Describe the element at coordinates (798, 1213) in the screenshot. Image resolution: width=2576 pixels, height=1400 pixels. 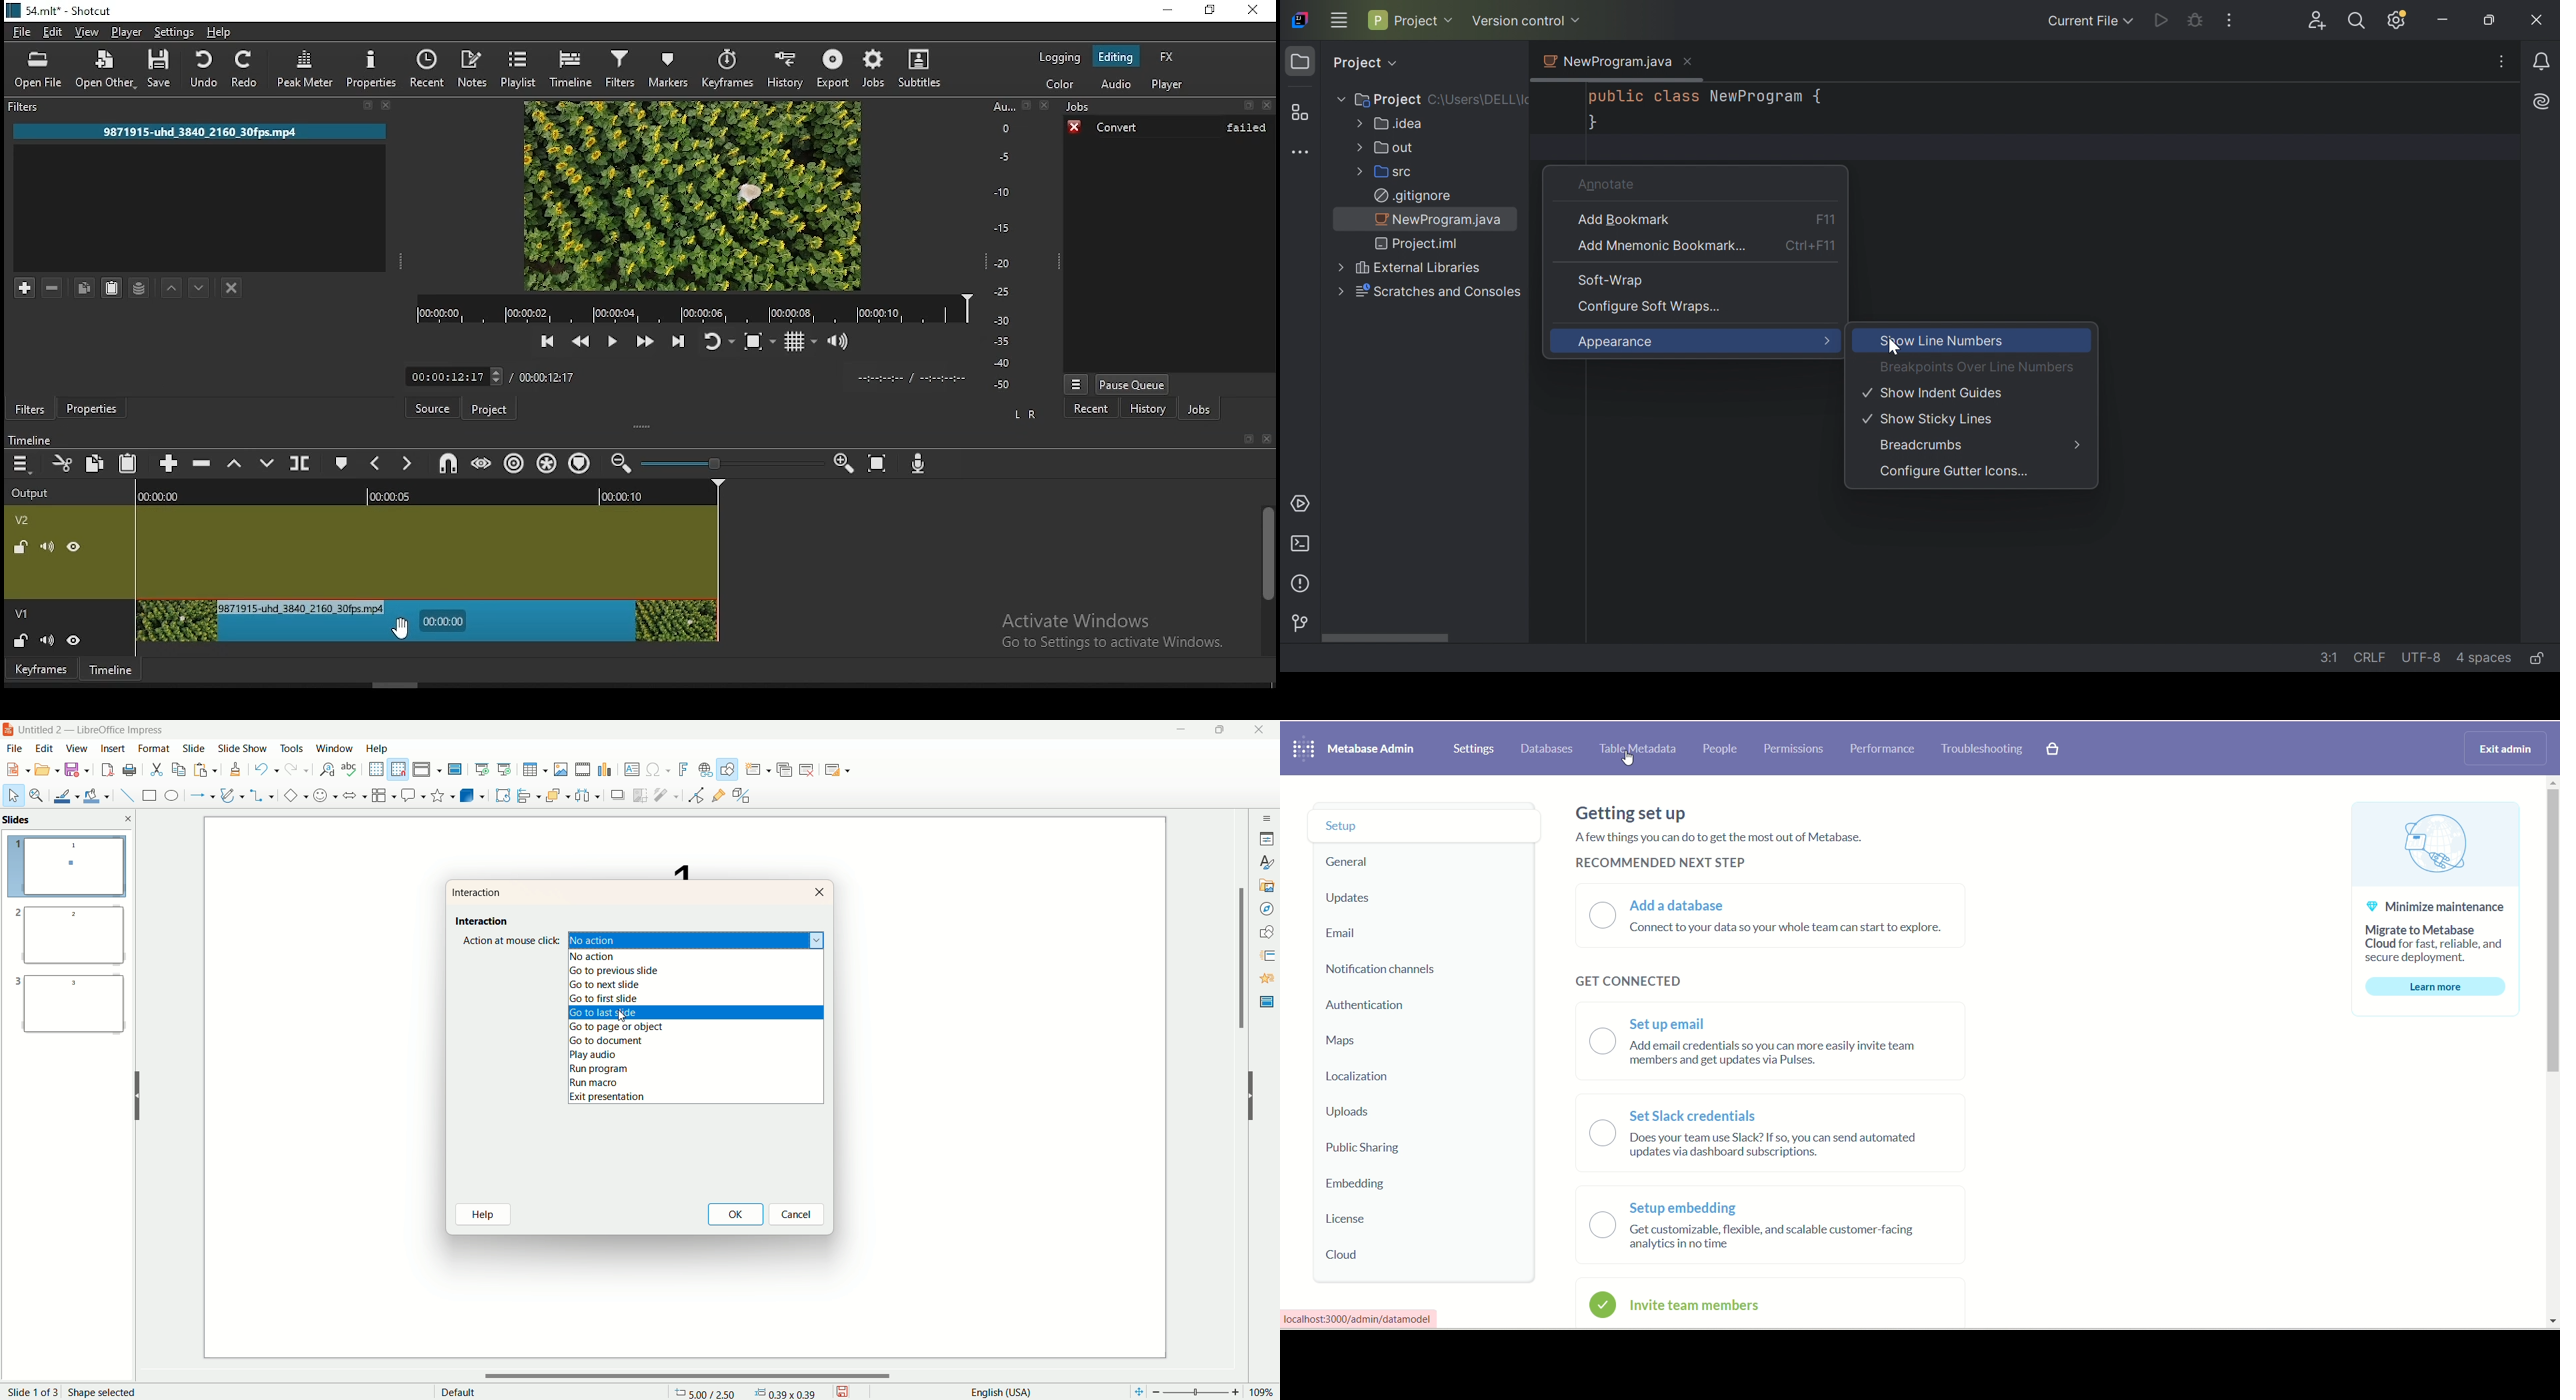
I see `cancel` at that location.